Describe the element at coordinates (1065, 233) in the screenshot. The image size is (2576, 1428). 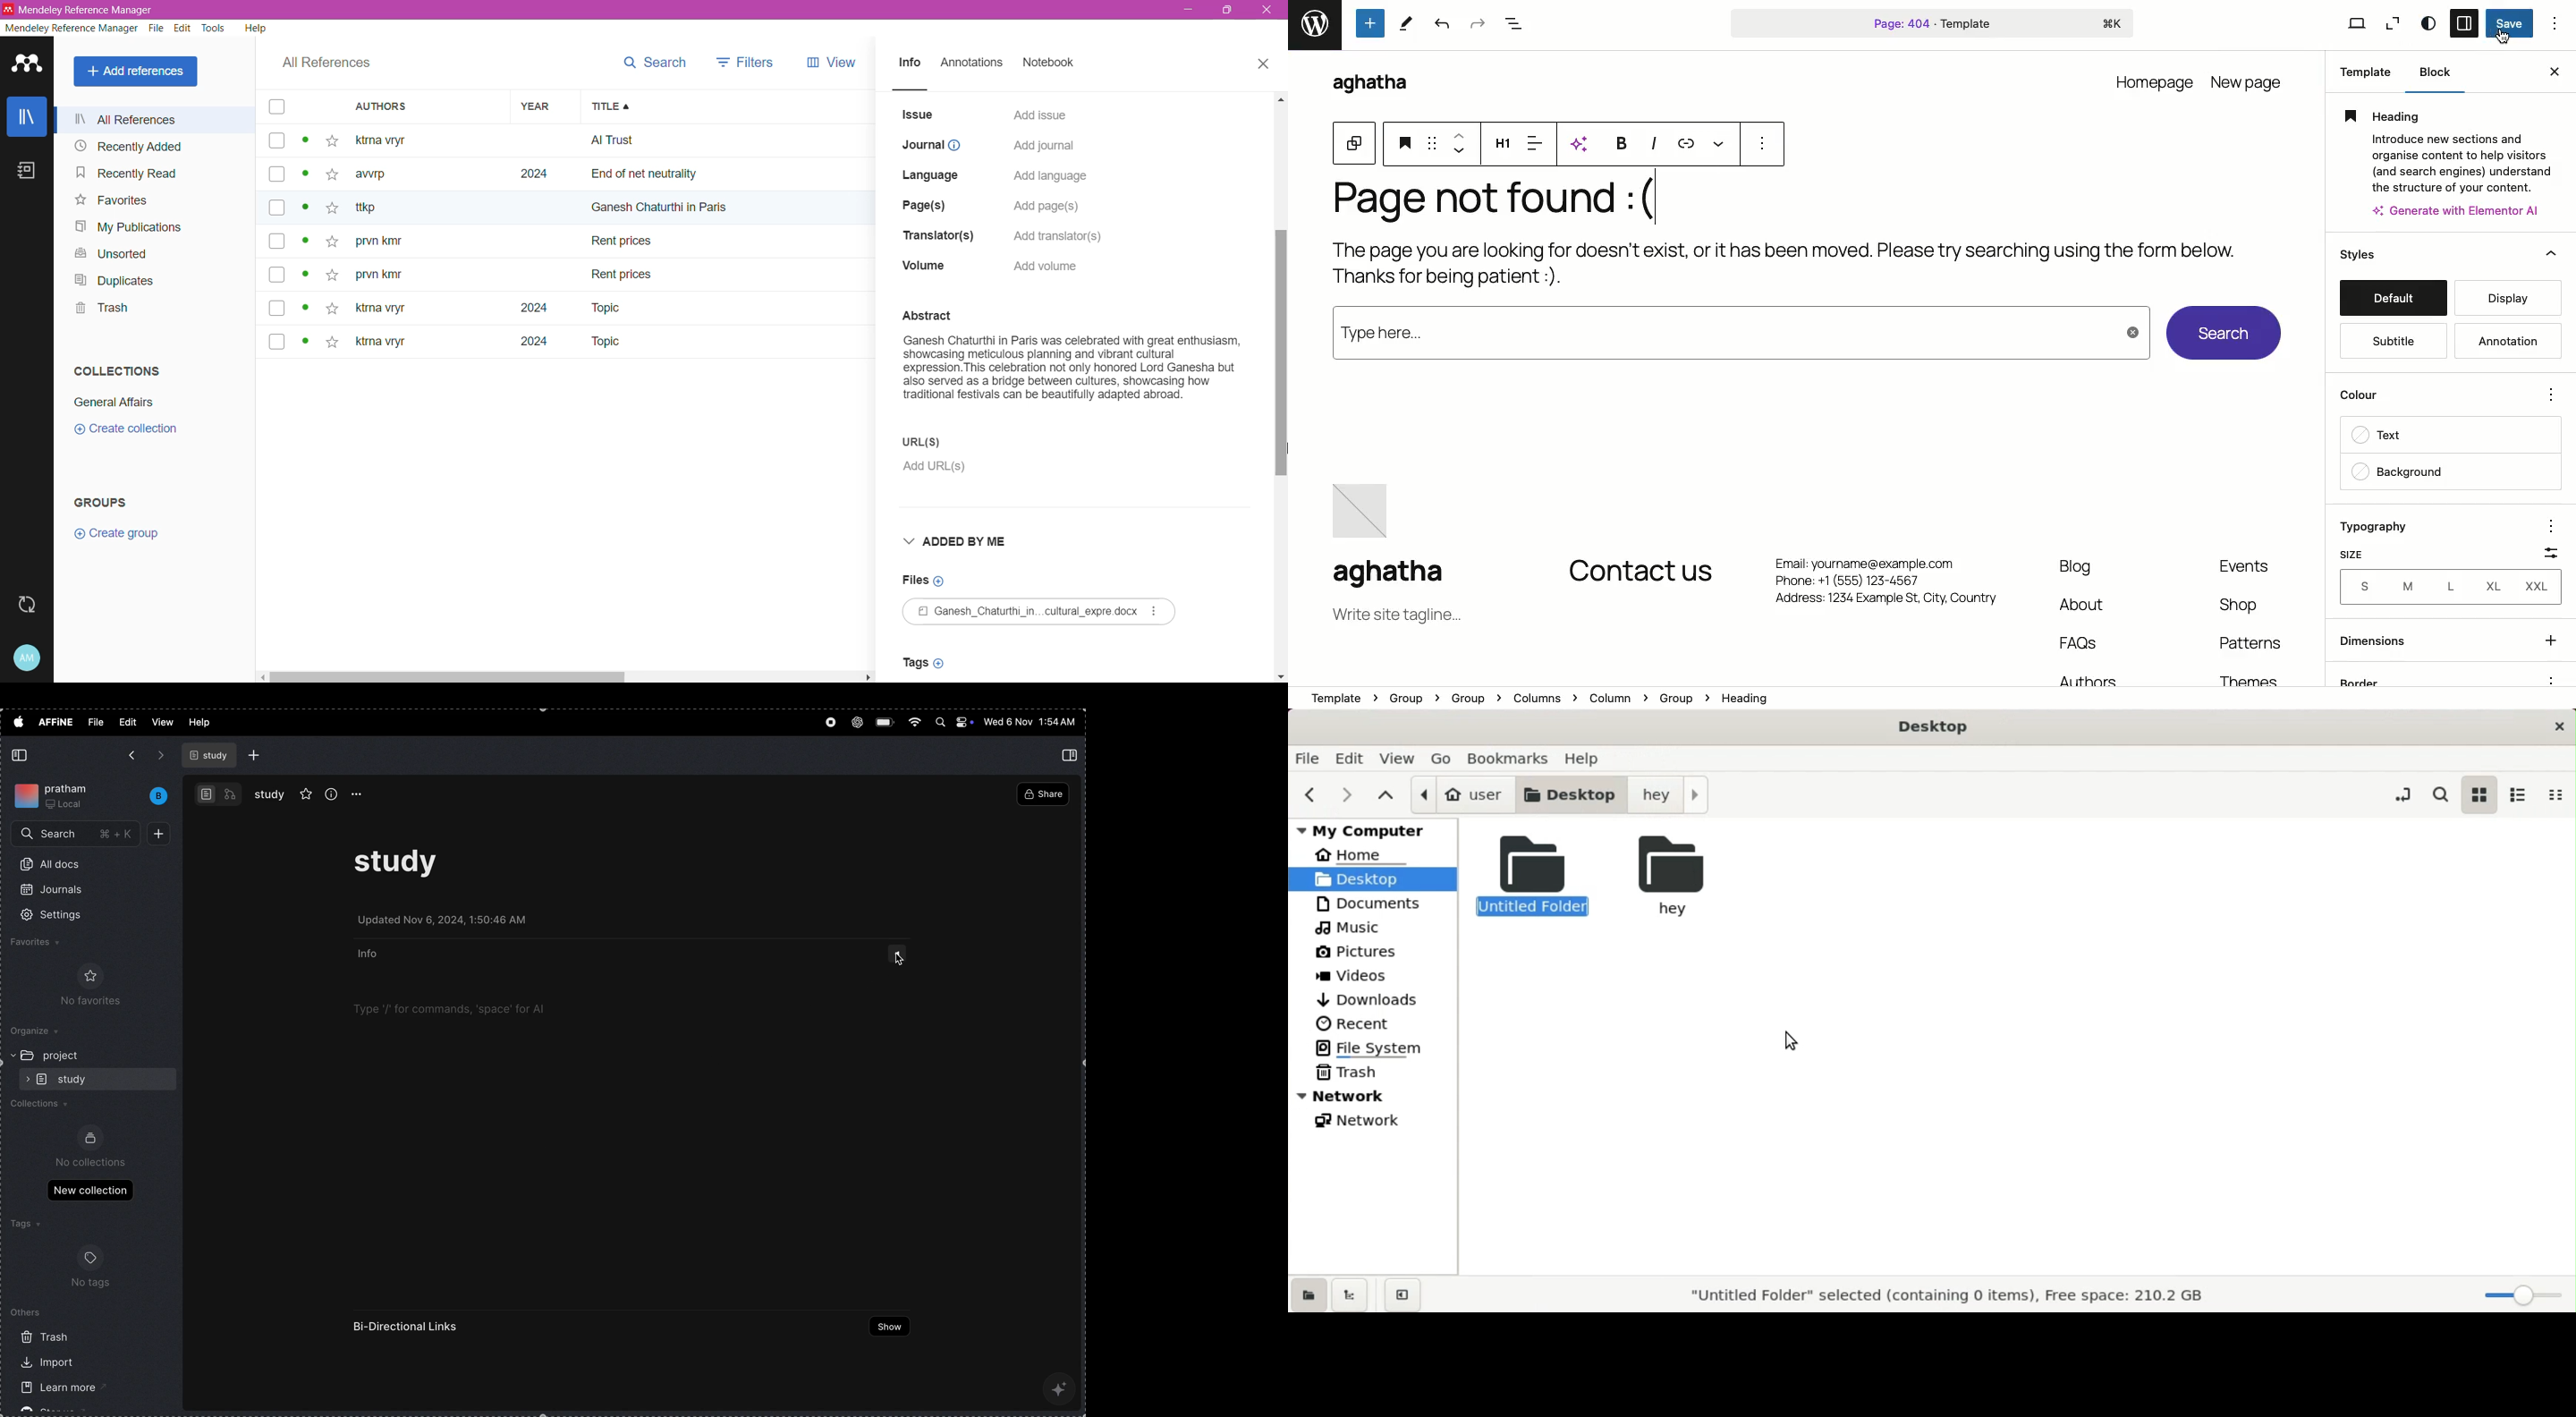
I see `Click to add translators` at that location.